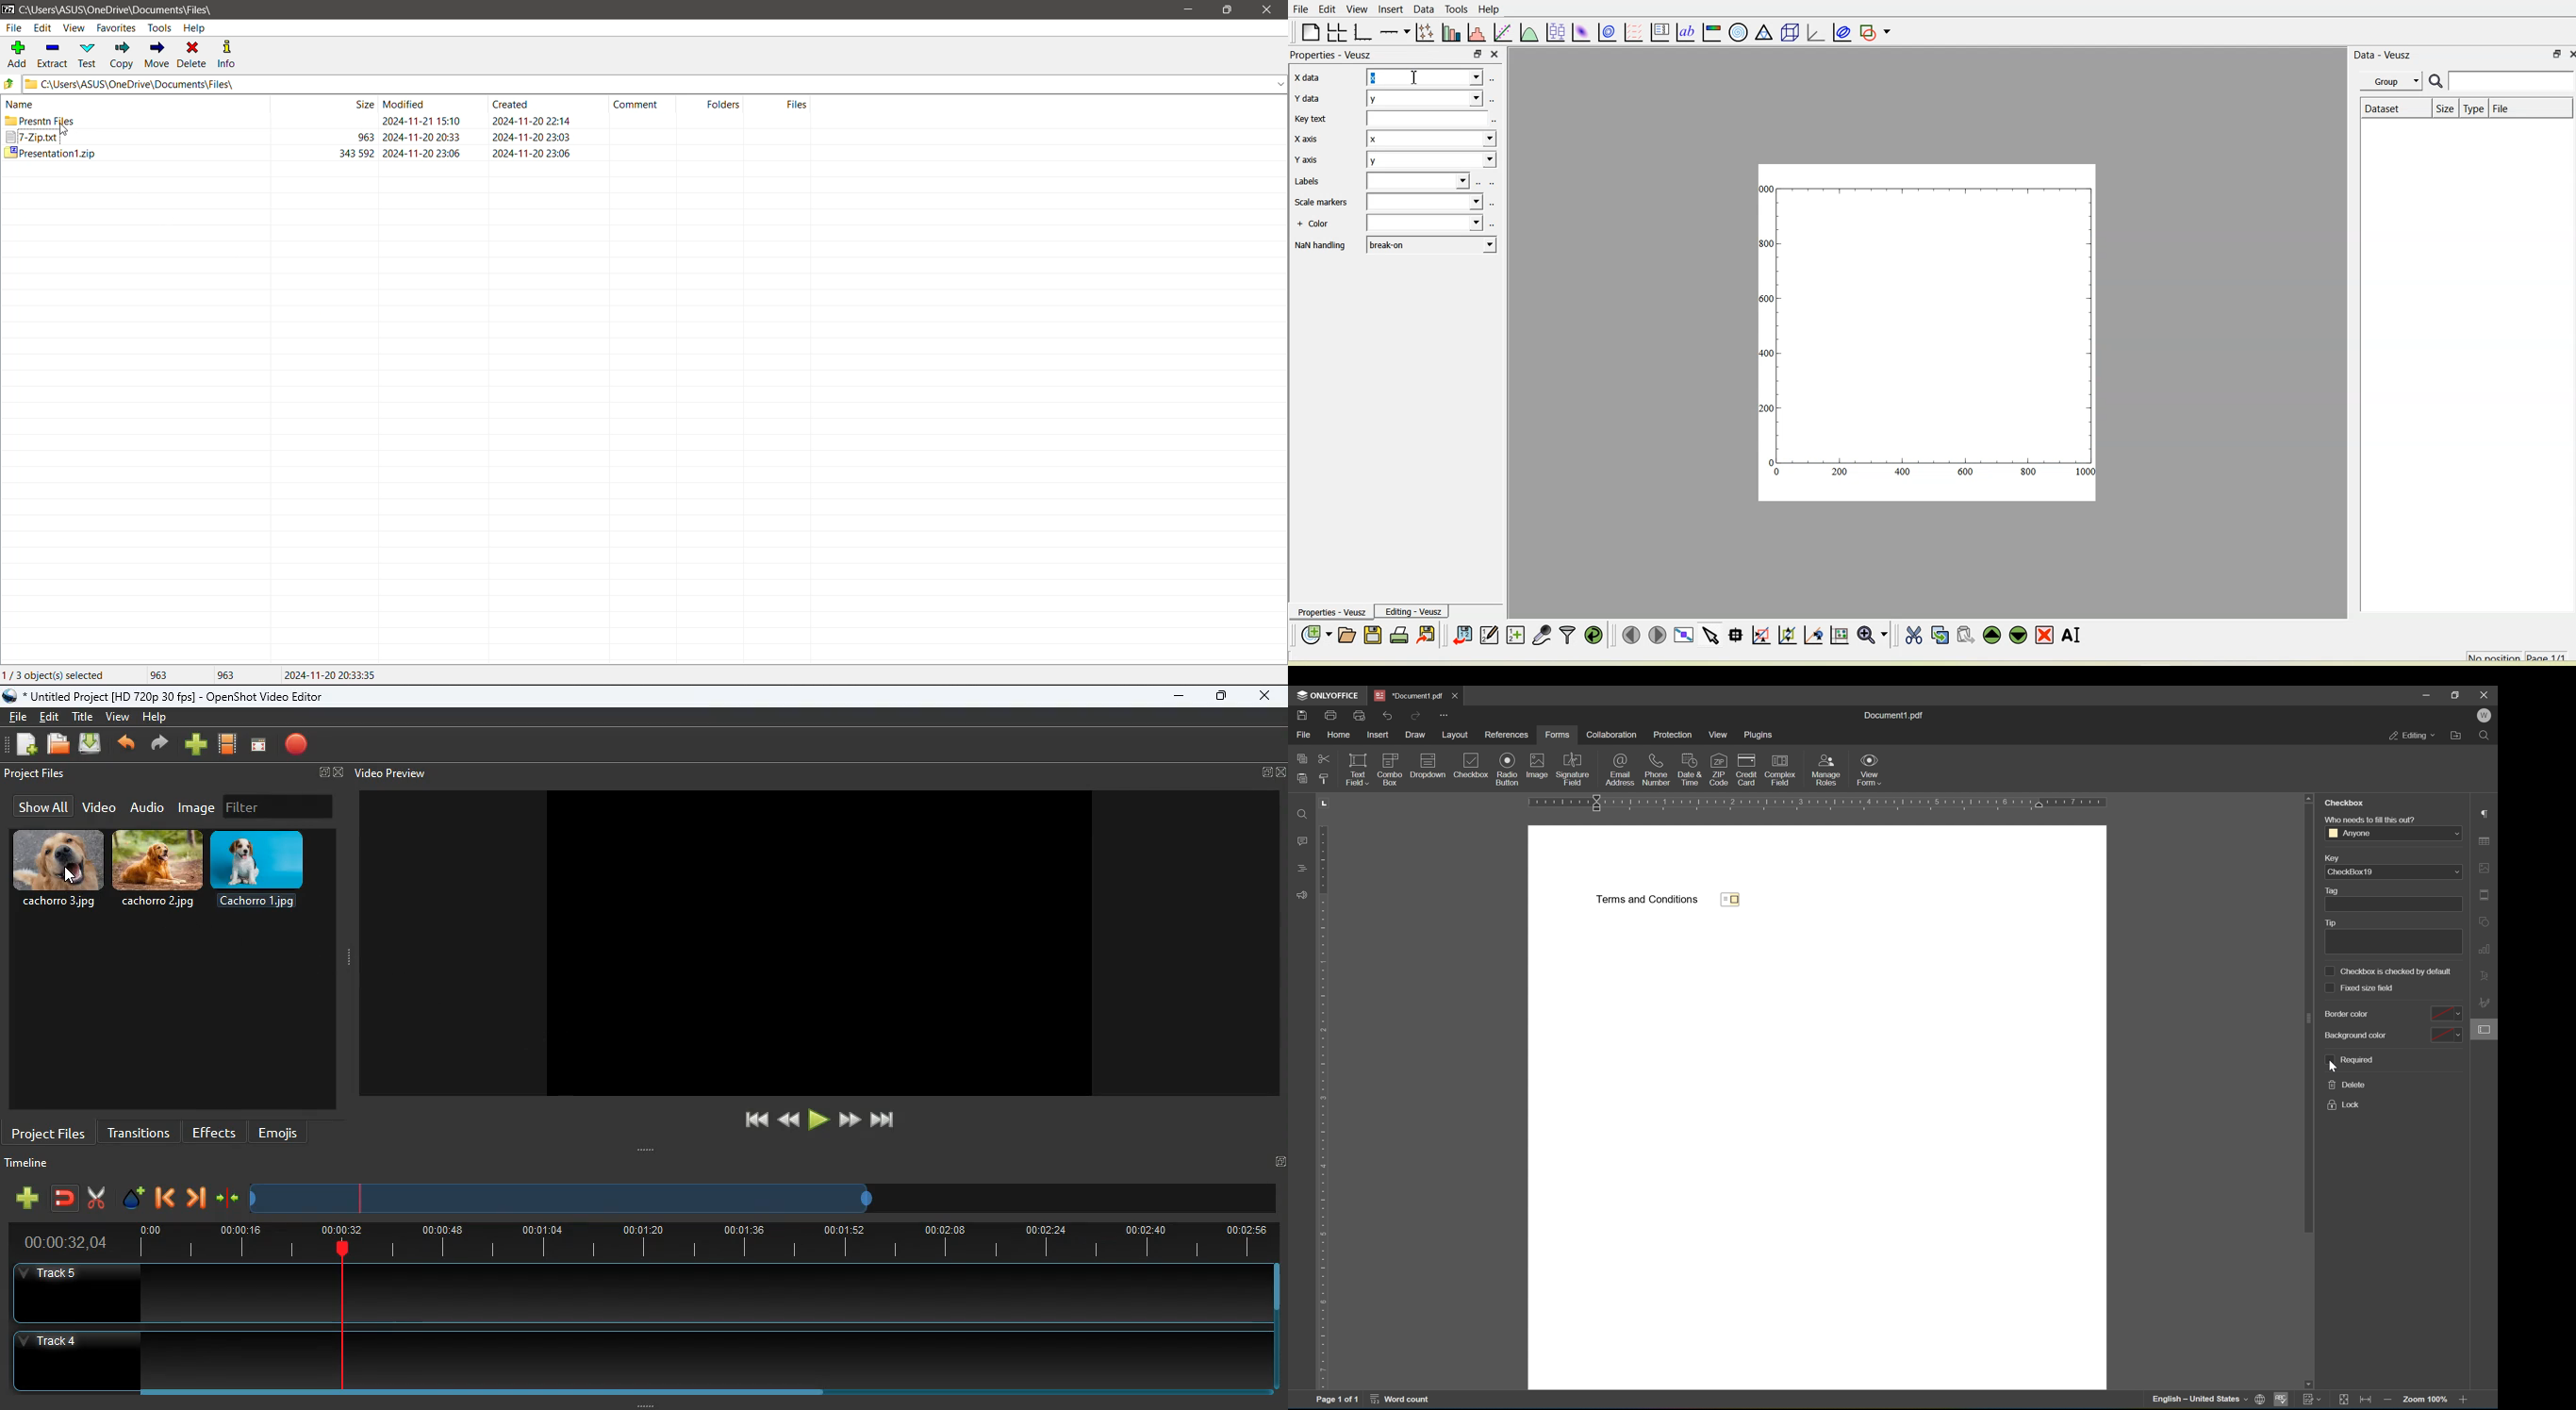  Describe the element at coordinates (1324, 780) in the screenshot. I see `copy style` at that location.